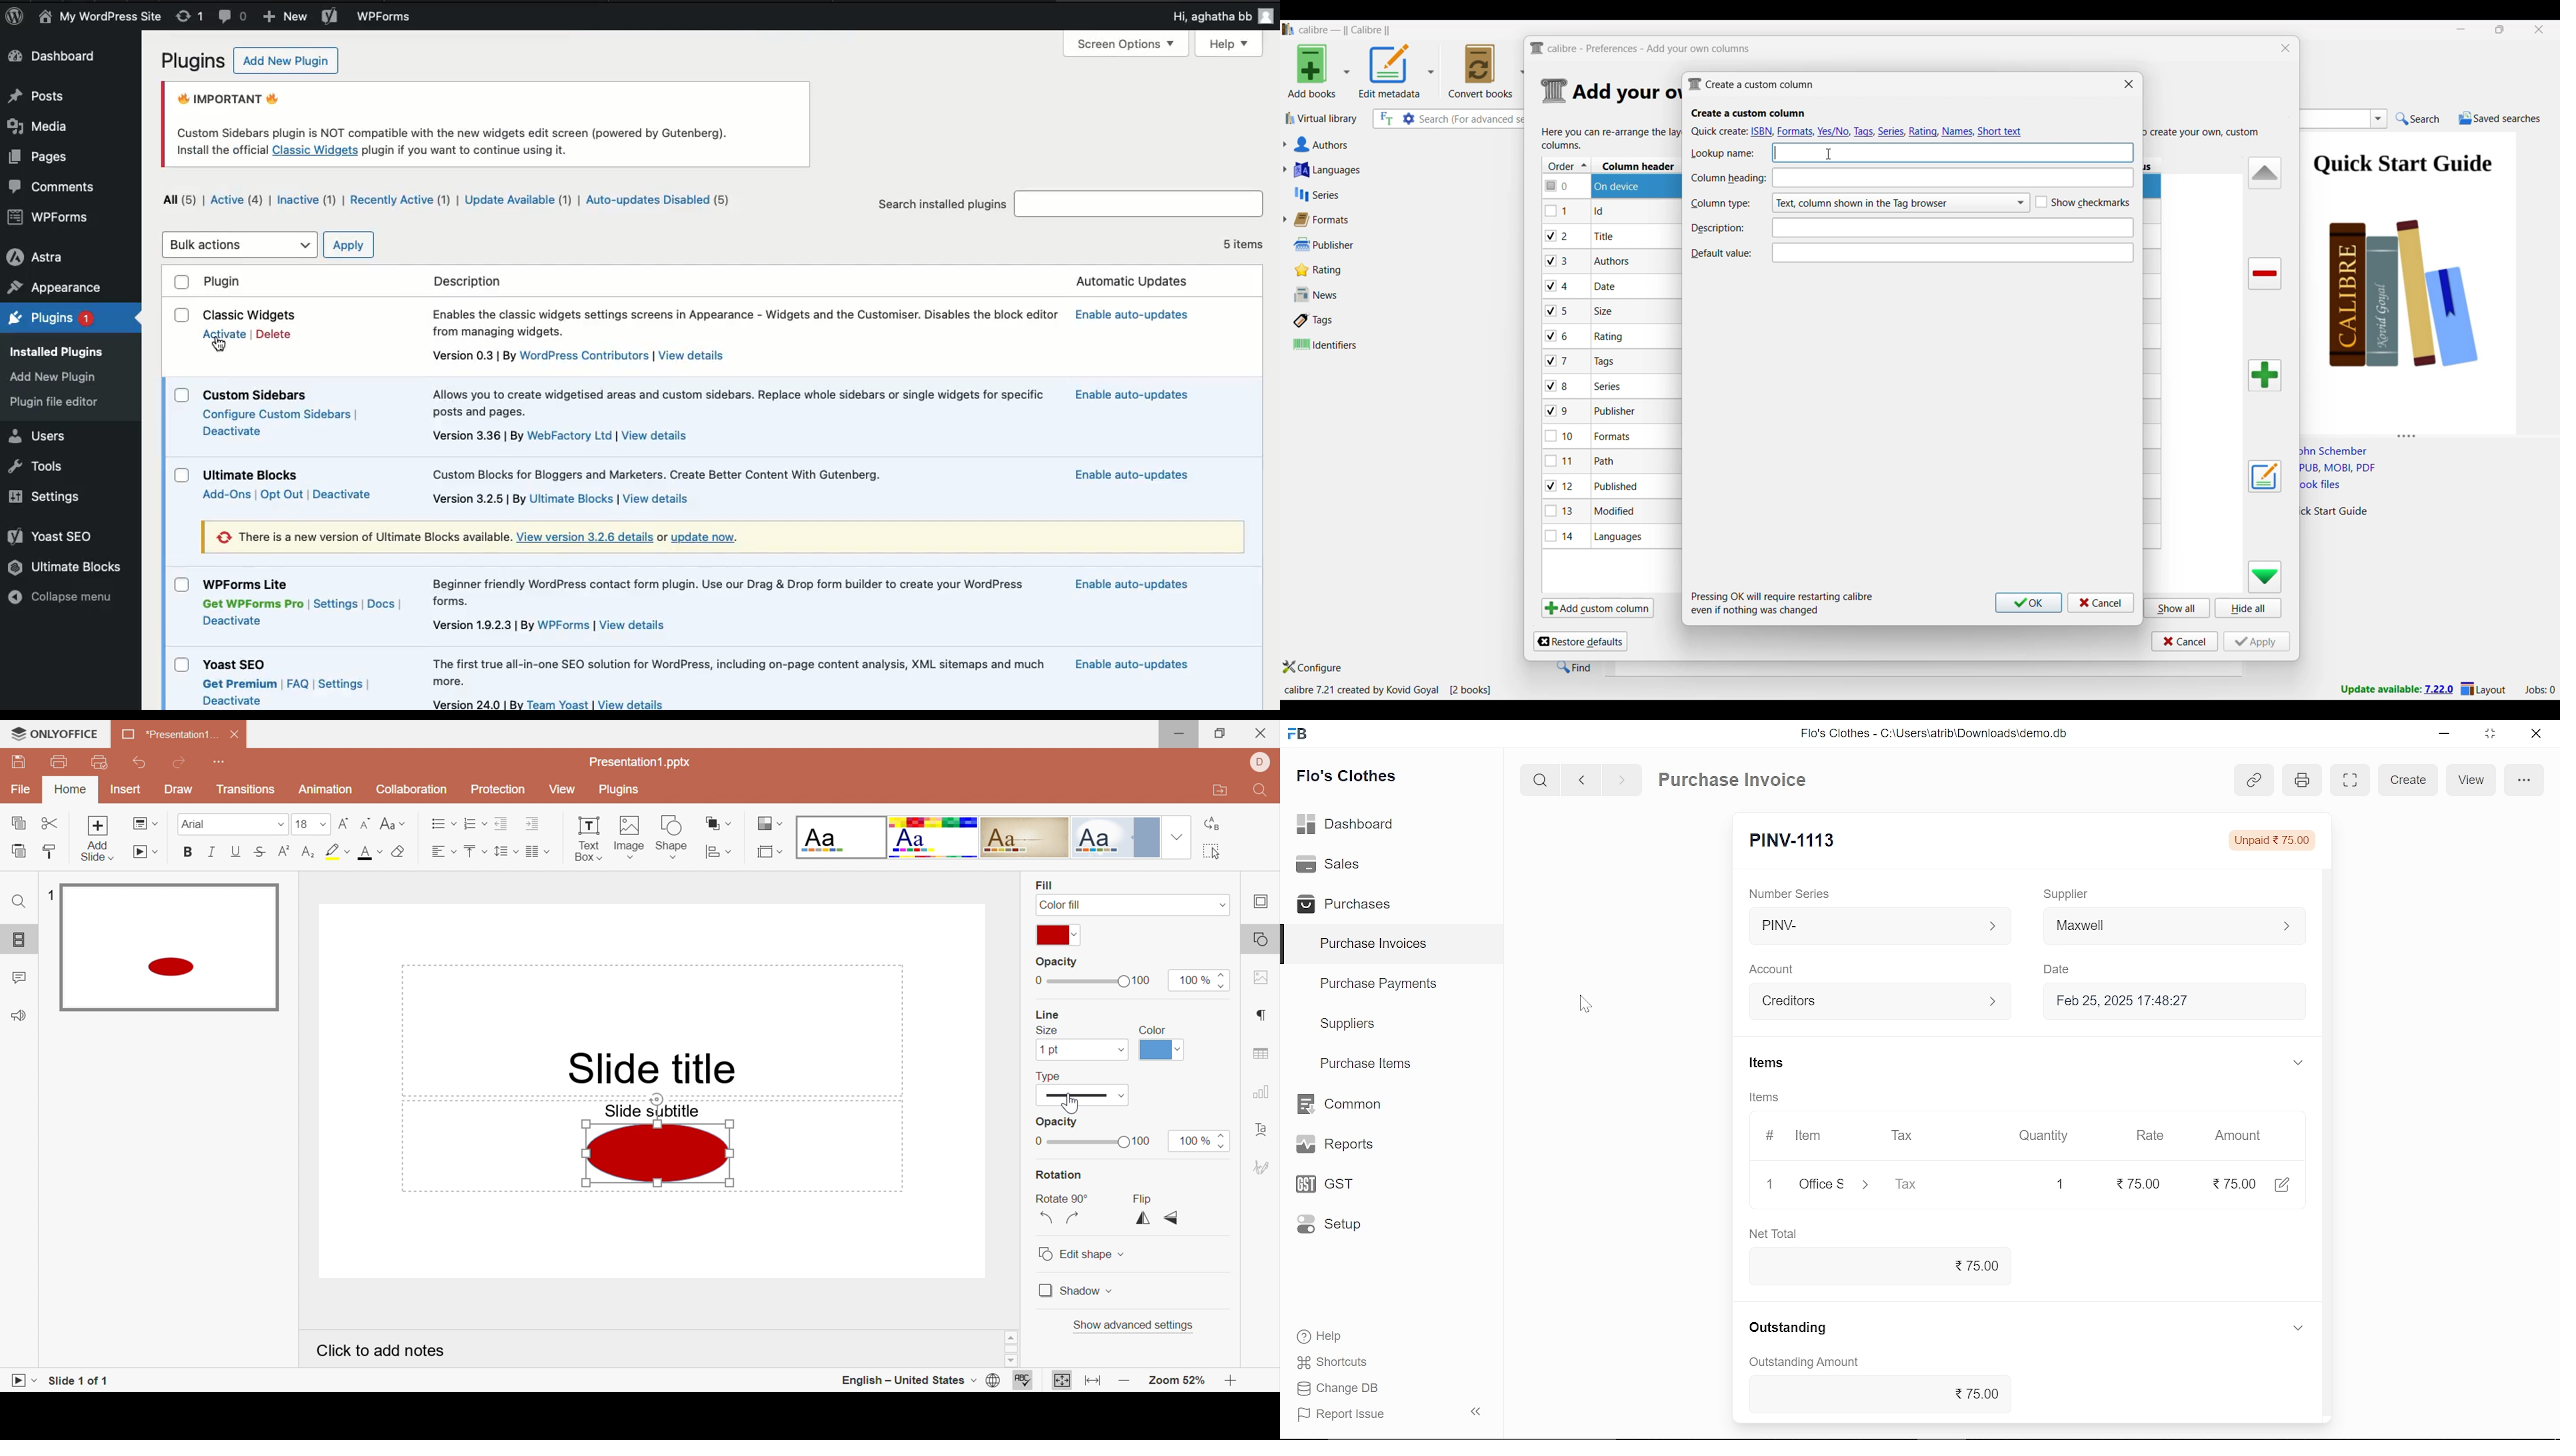 The image size is (2576, 1456). Describe the element at coordinates (1561, 461) in the screenshot. I see `checkbox - 11` at that location.